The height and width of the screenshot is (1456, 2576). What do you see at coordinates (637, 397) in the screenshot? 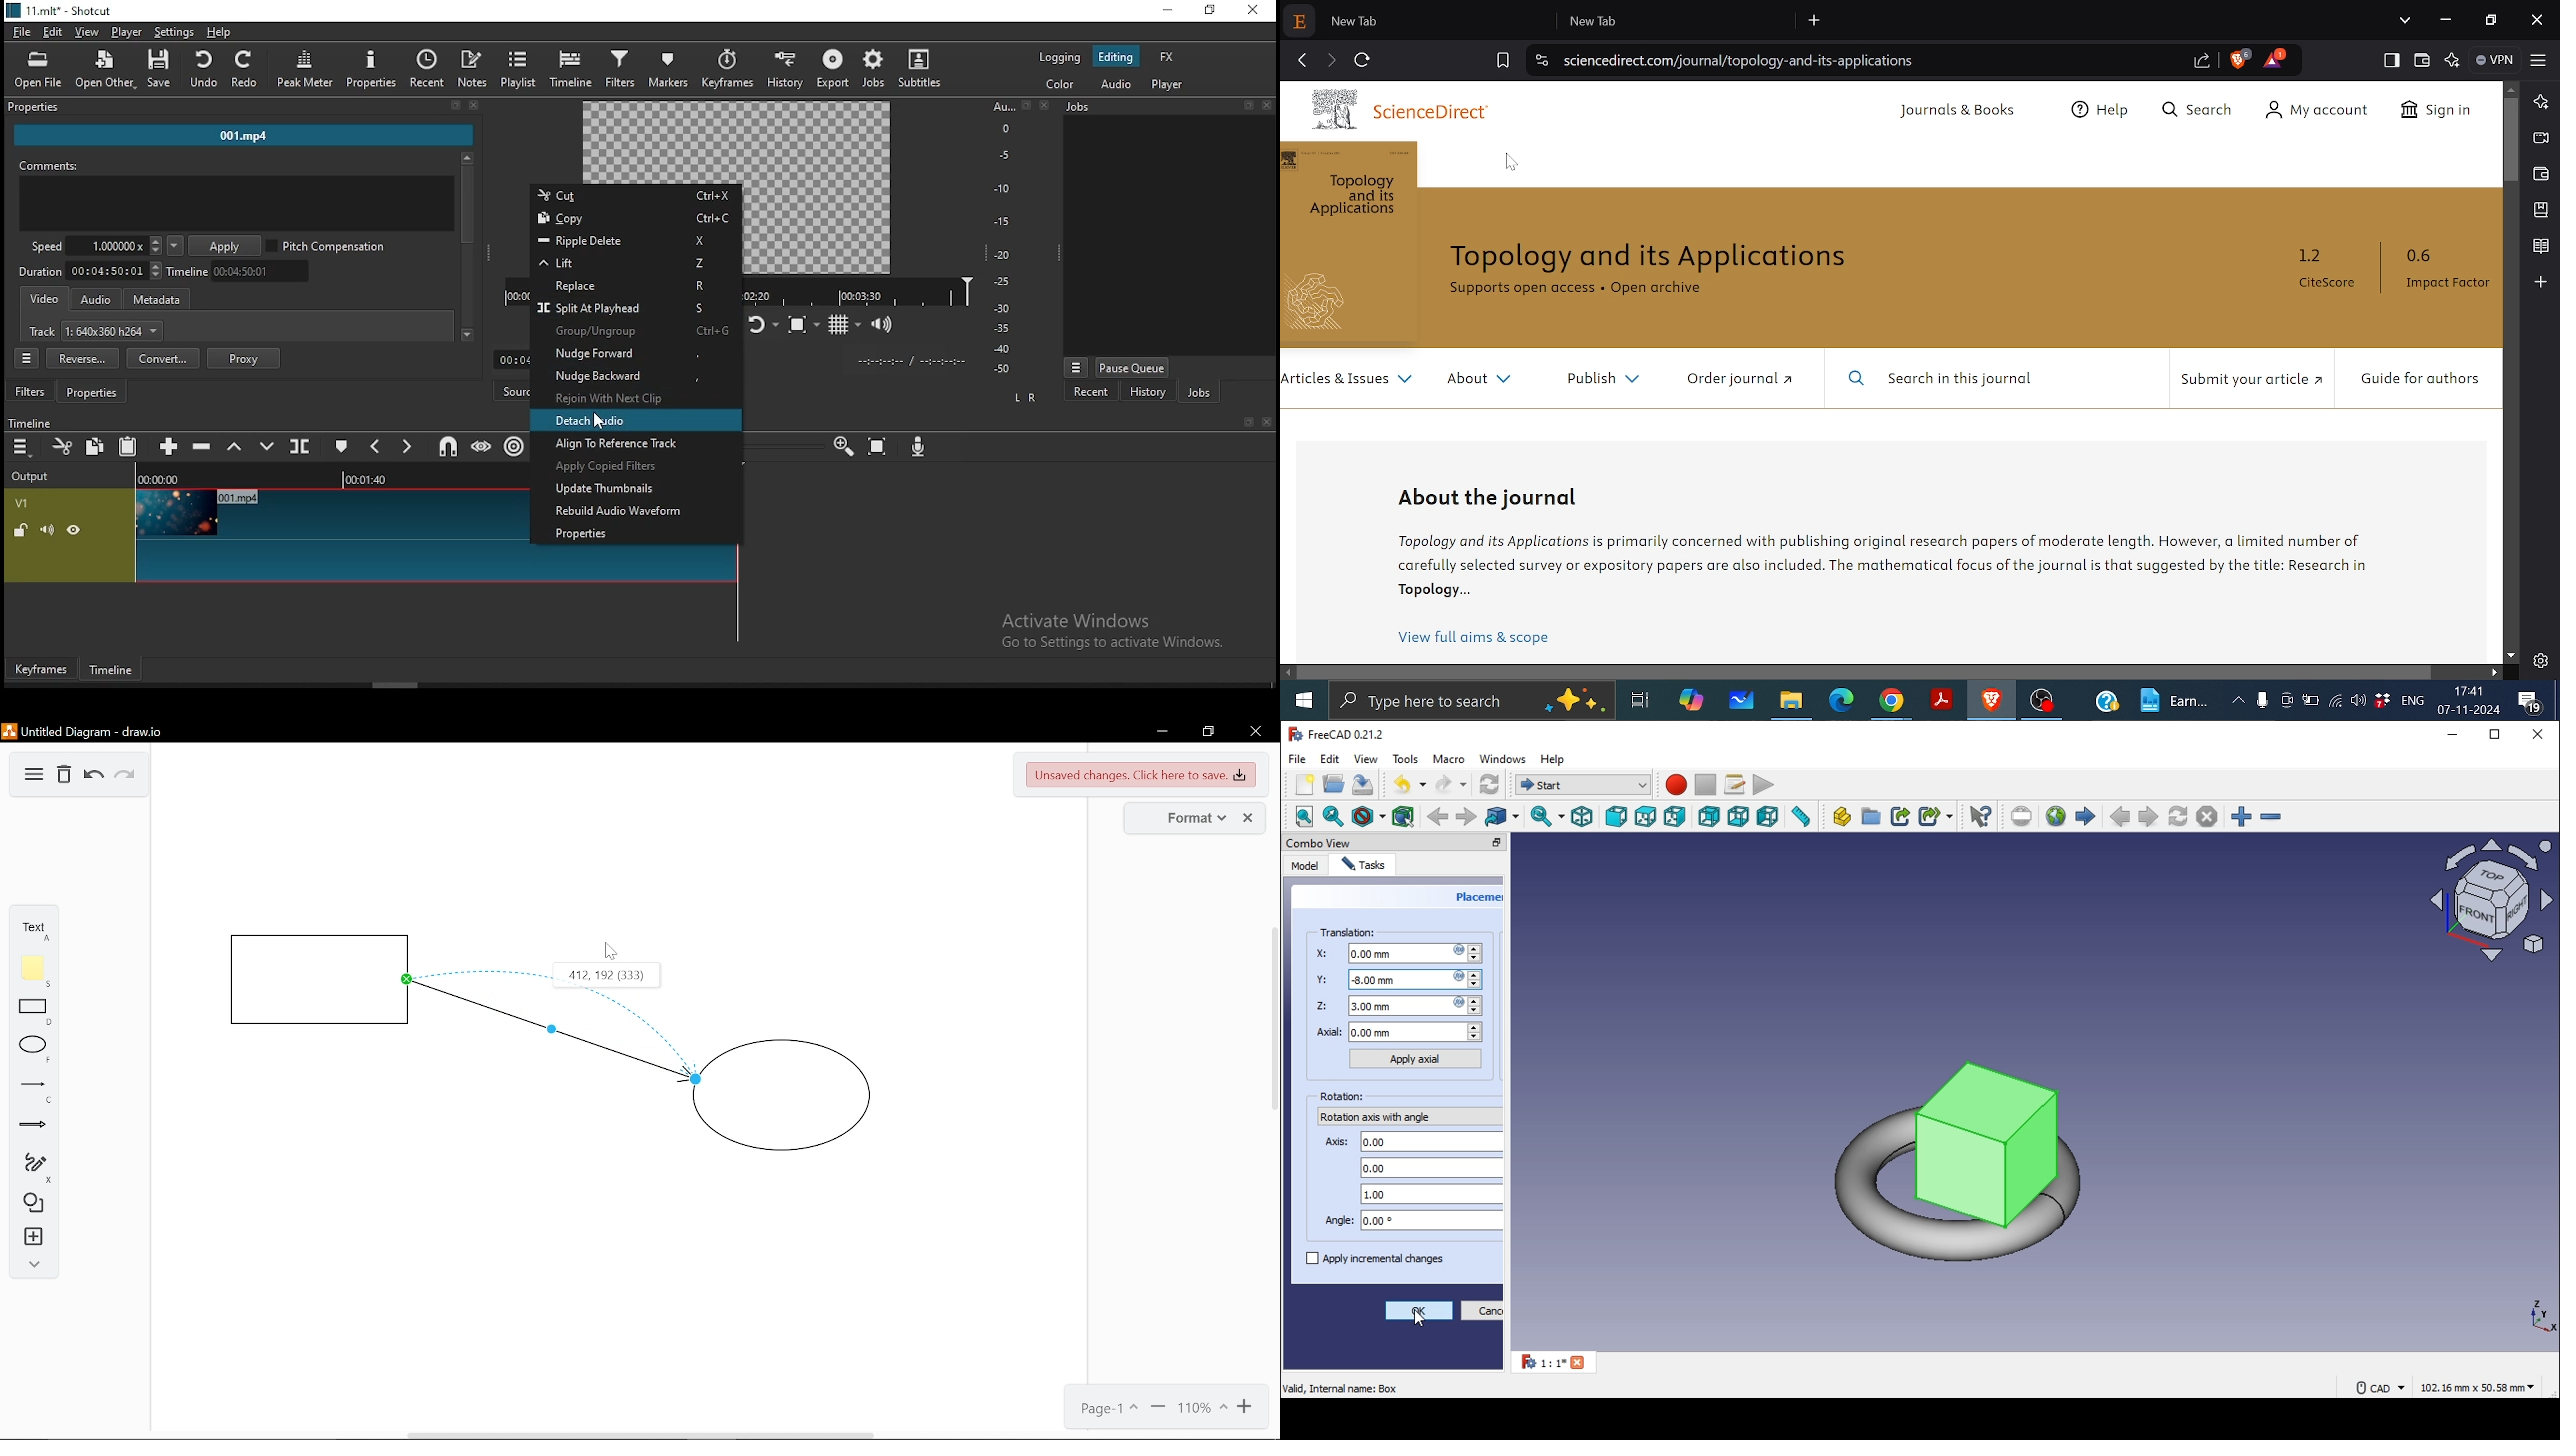
I see `rejoin with next clip` at bounding box center [637, 397].